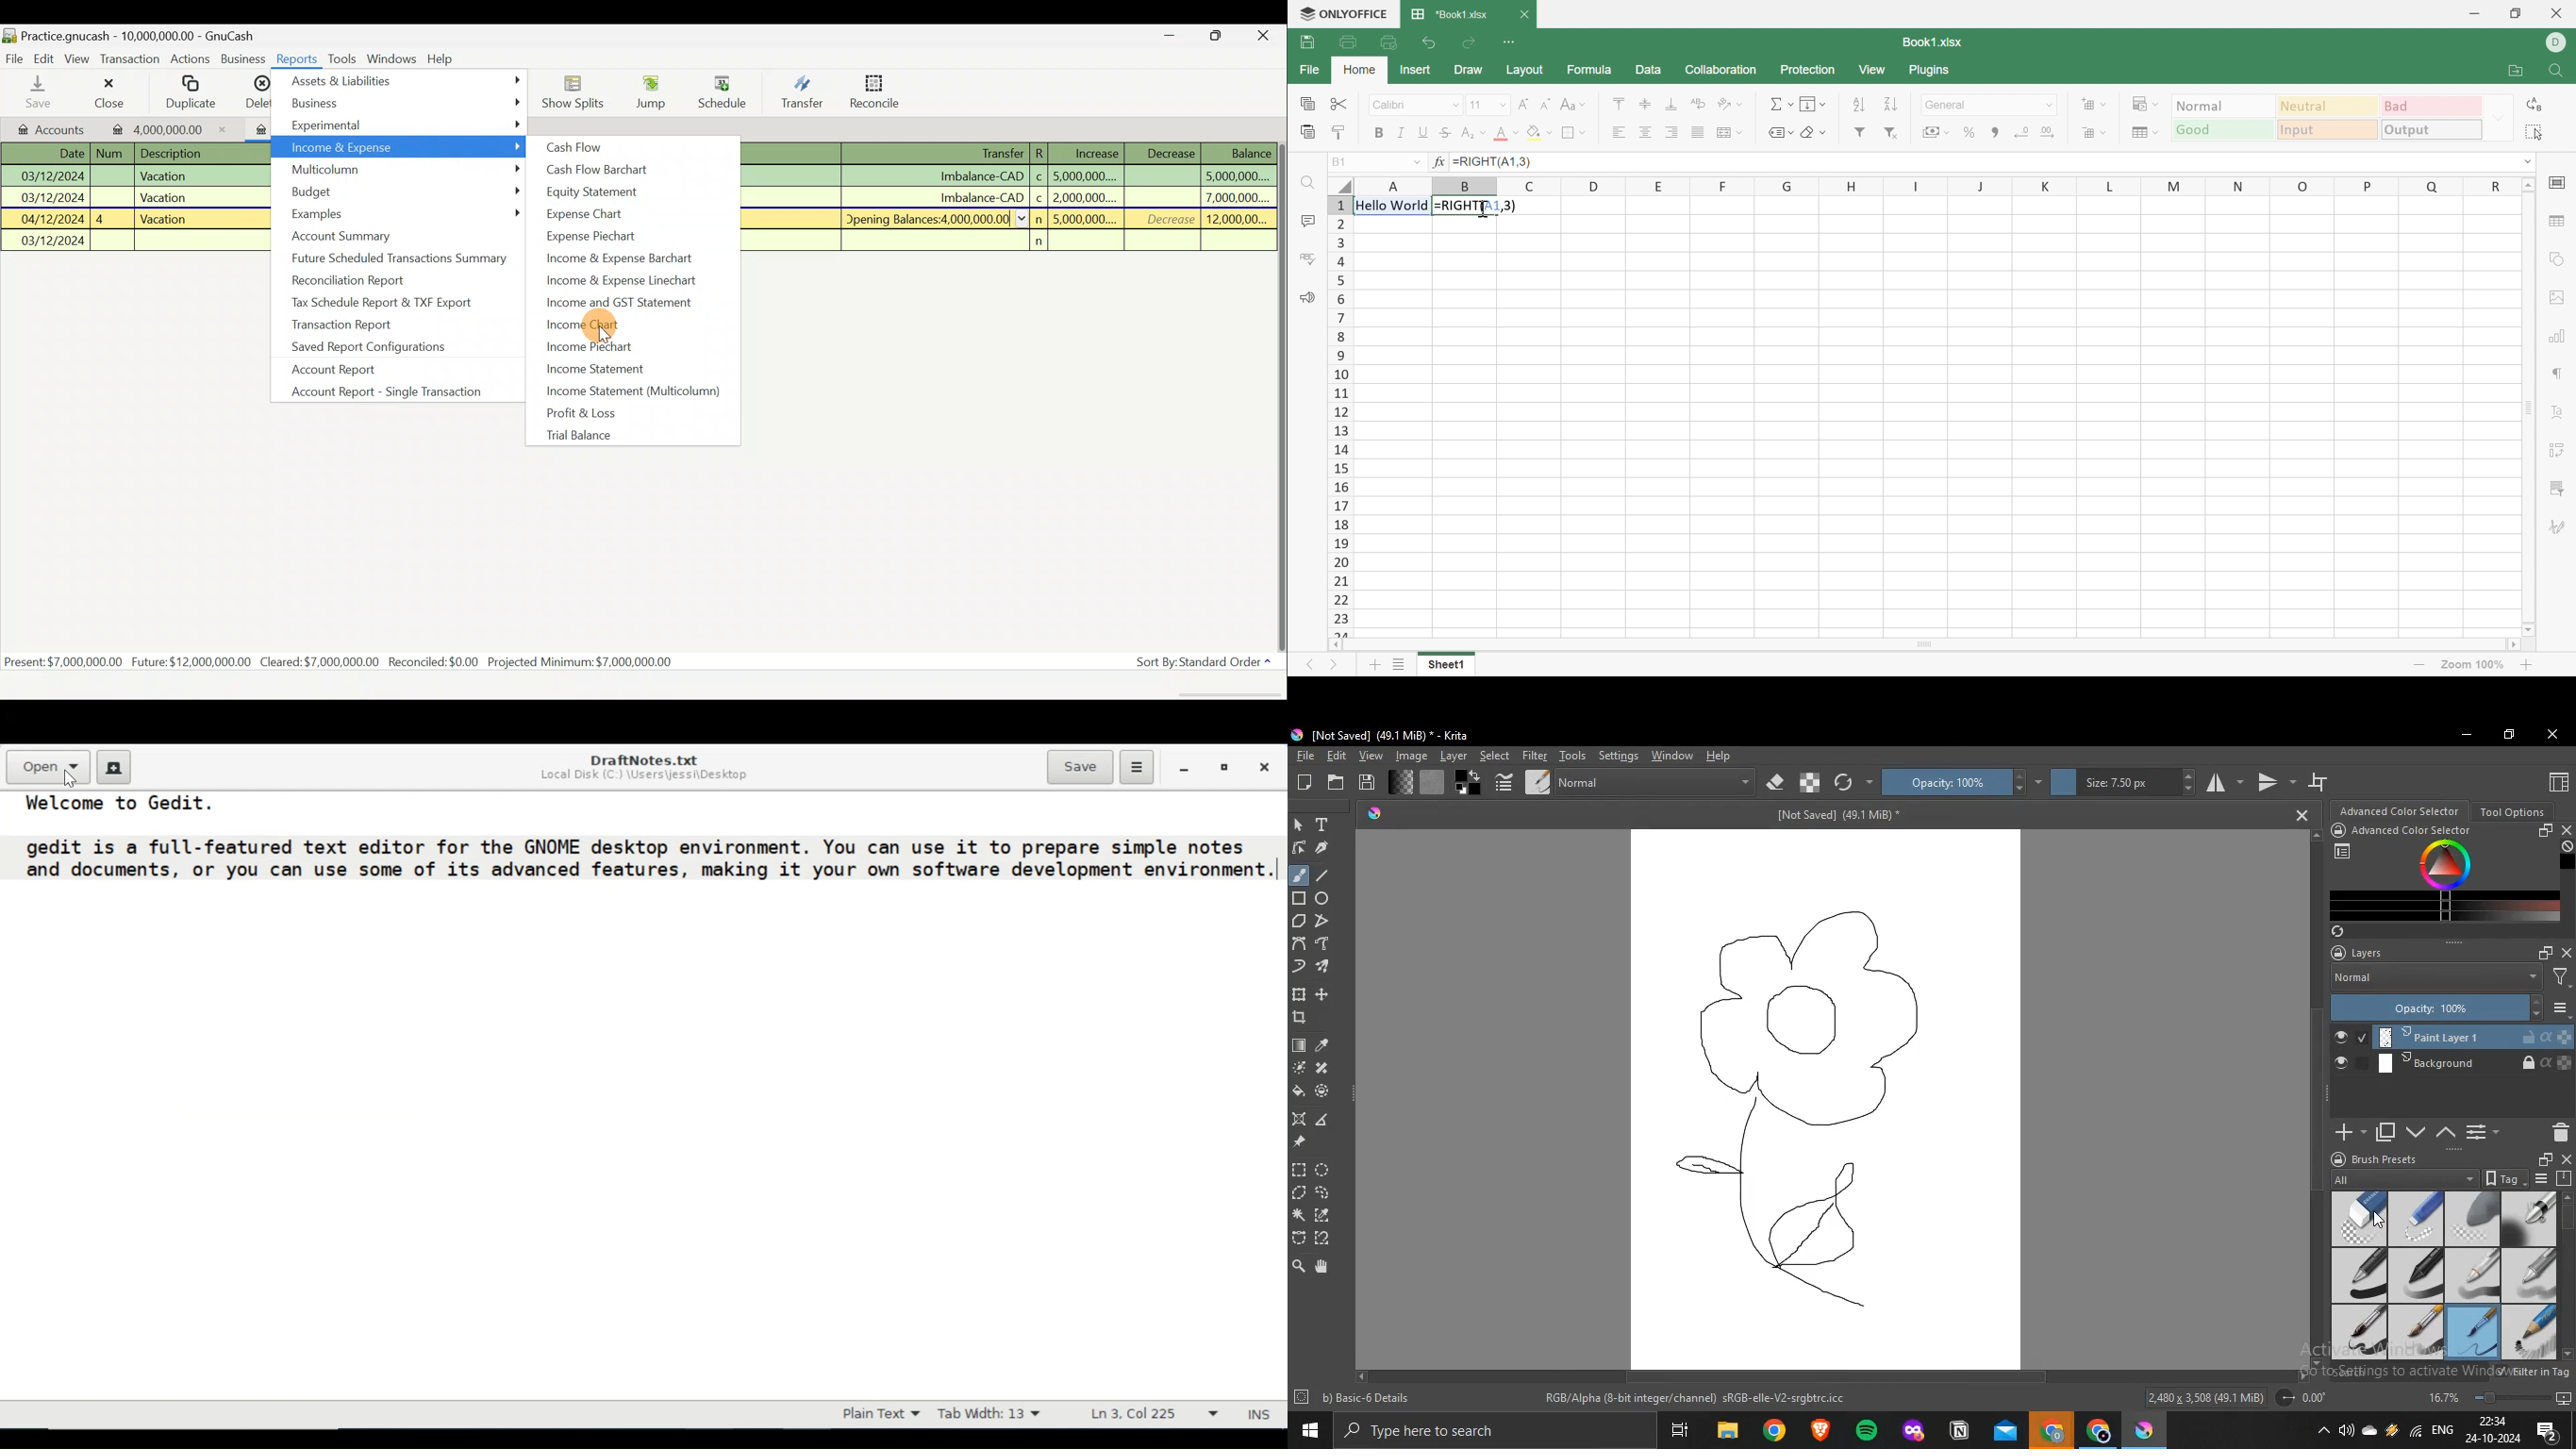 Image resolution: width=2576 pixels, height=1456 pixels. What do you see at coordinates (1413, 162) in the screenshot?
I see `Drop down` at bounding box center [1413, 162].